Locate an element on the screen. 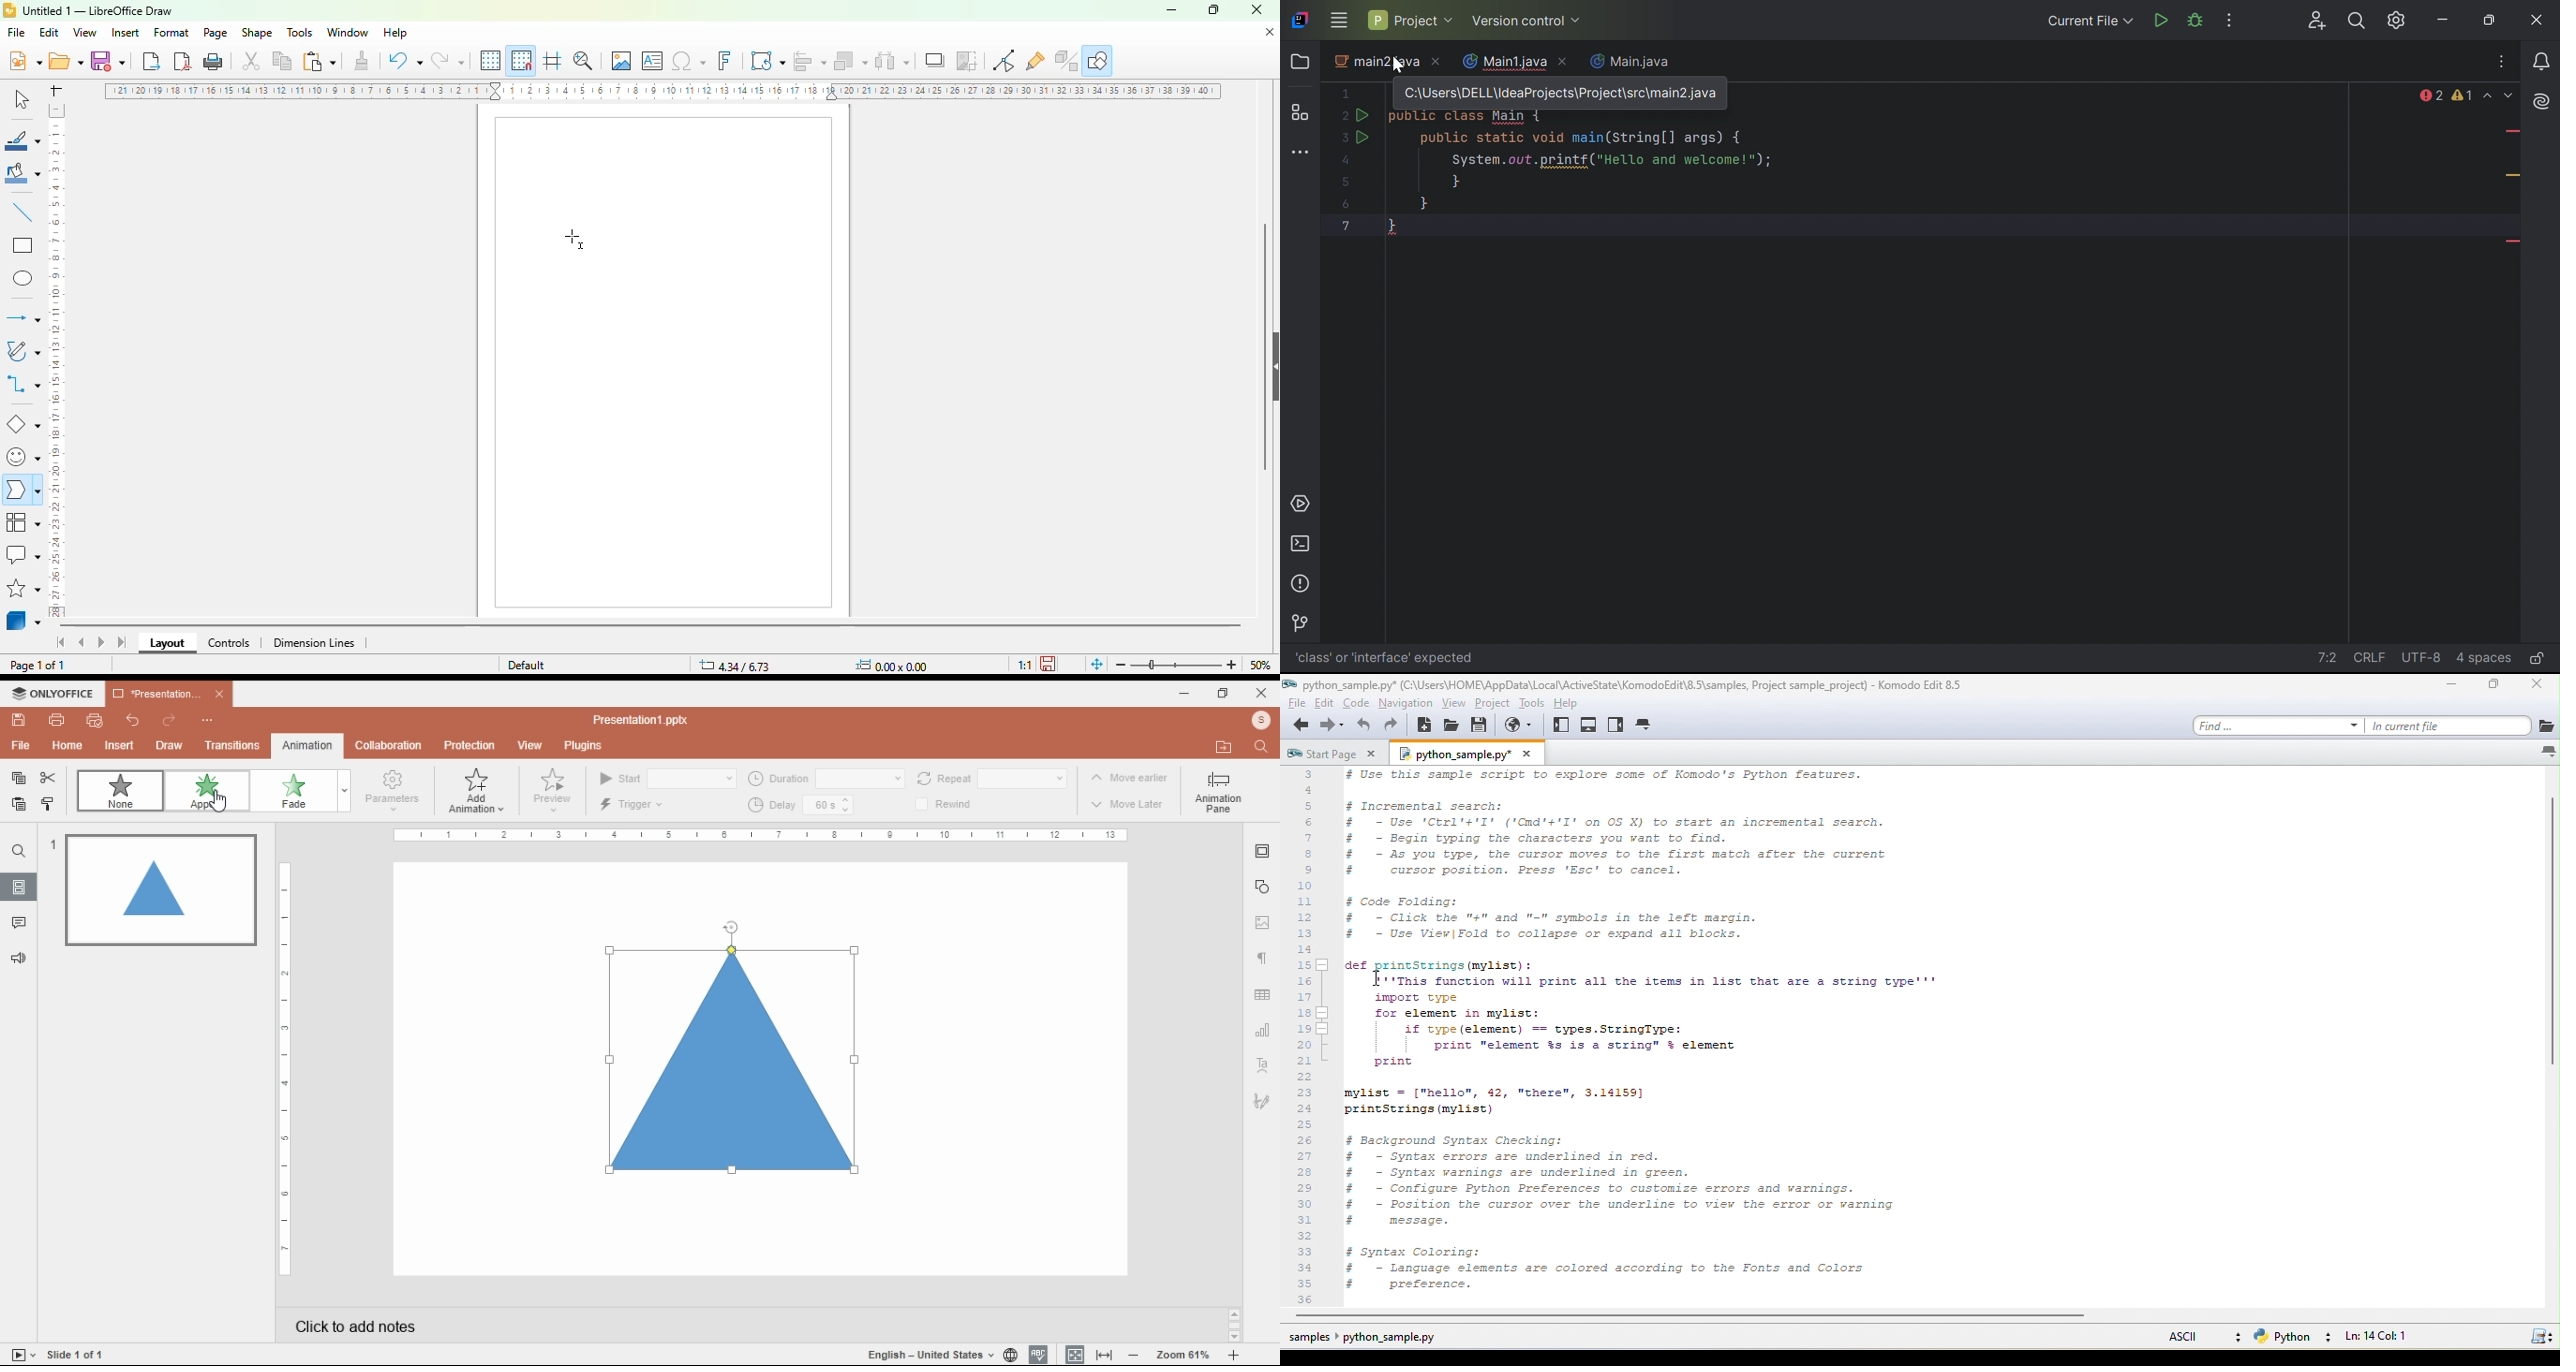 The width and height of the screenshot is (2576, 1372). open is located at coordinates (66, 60).